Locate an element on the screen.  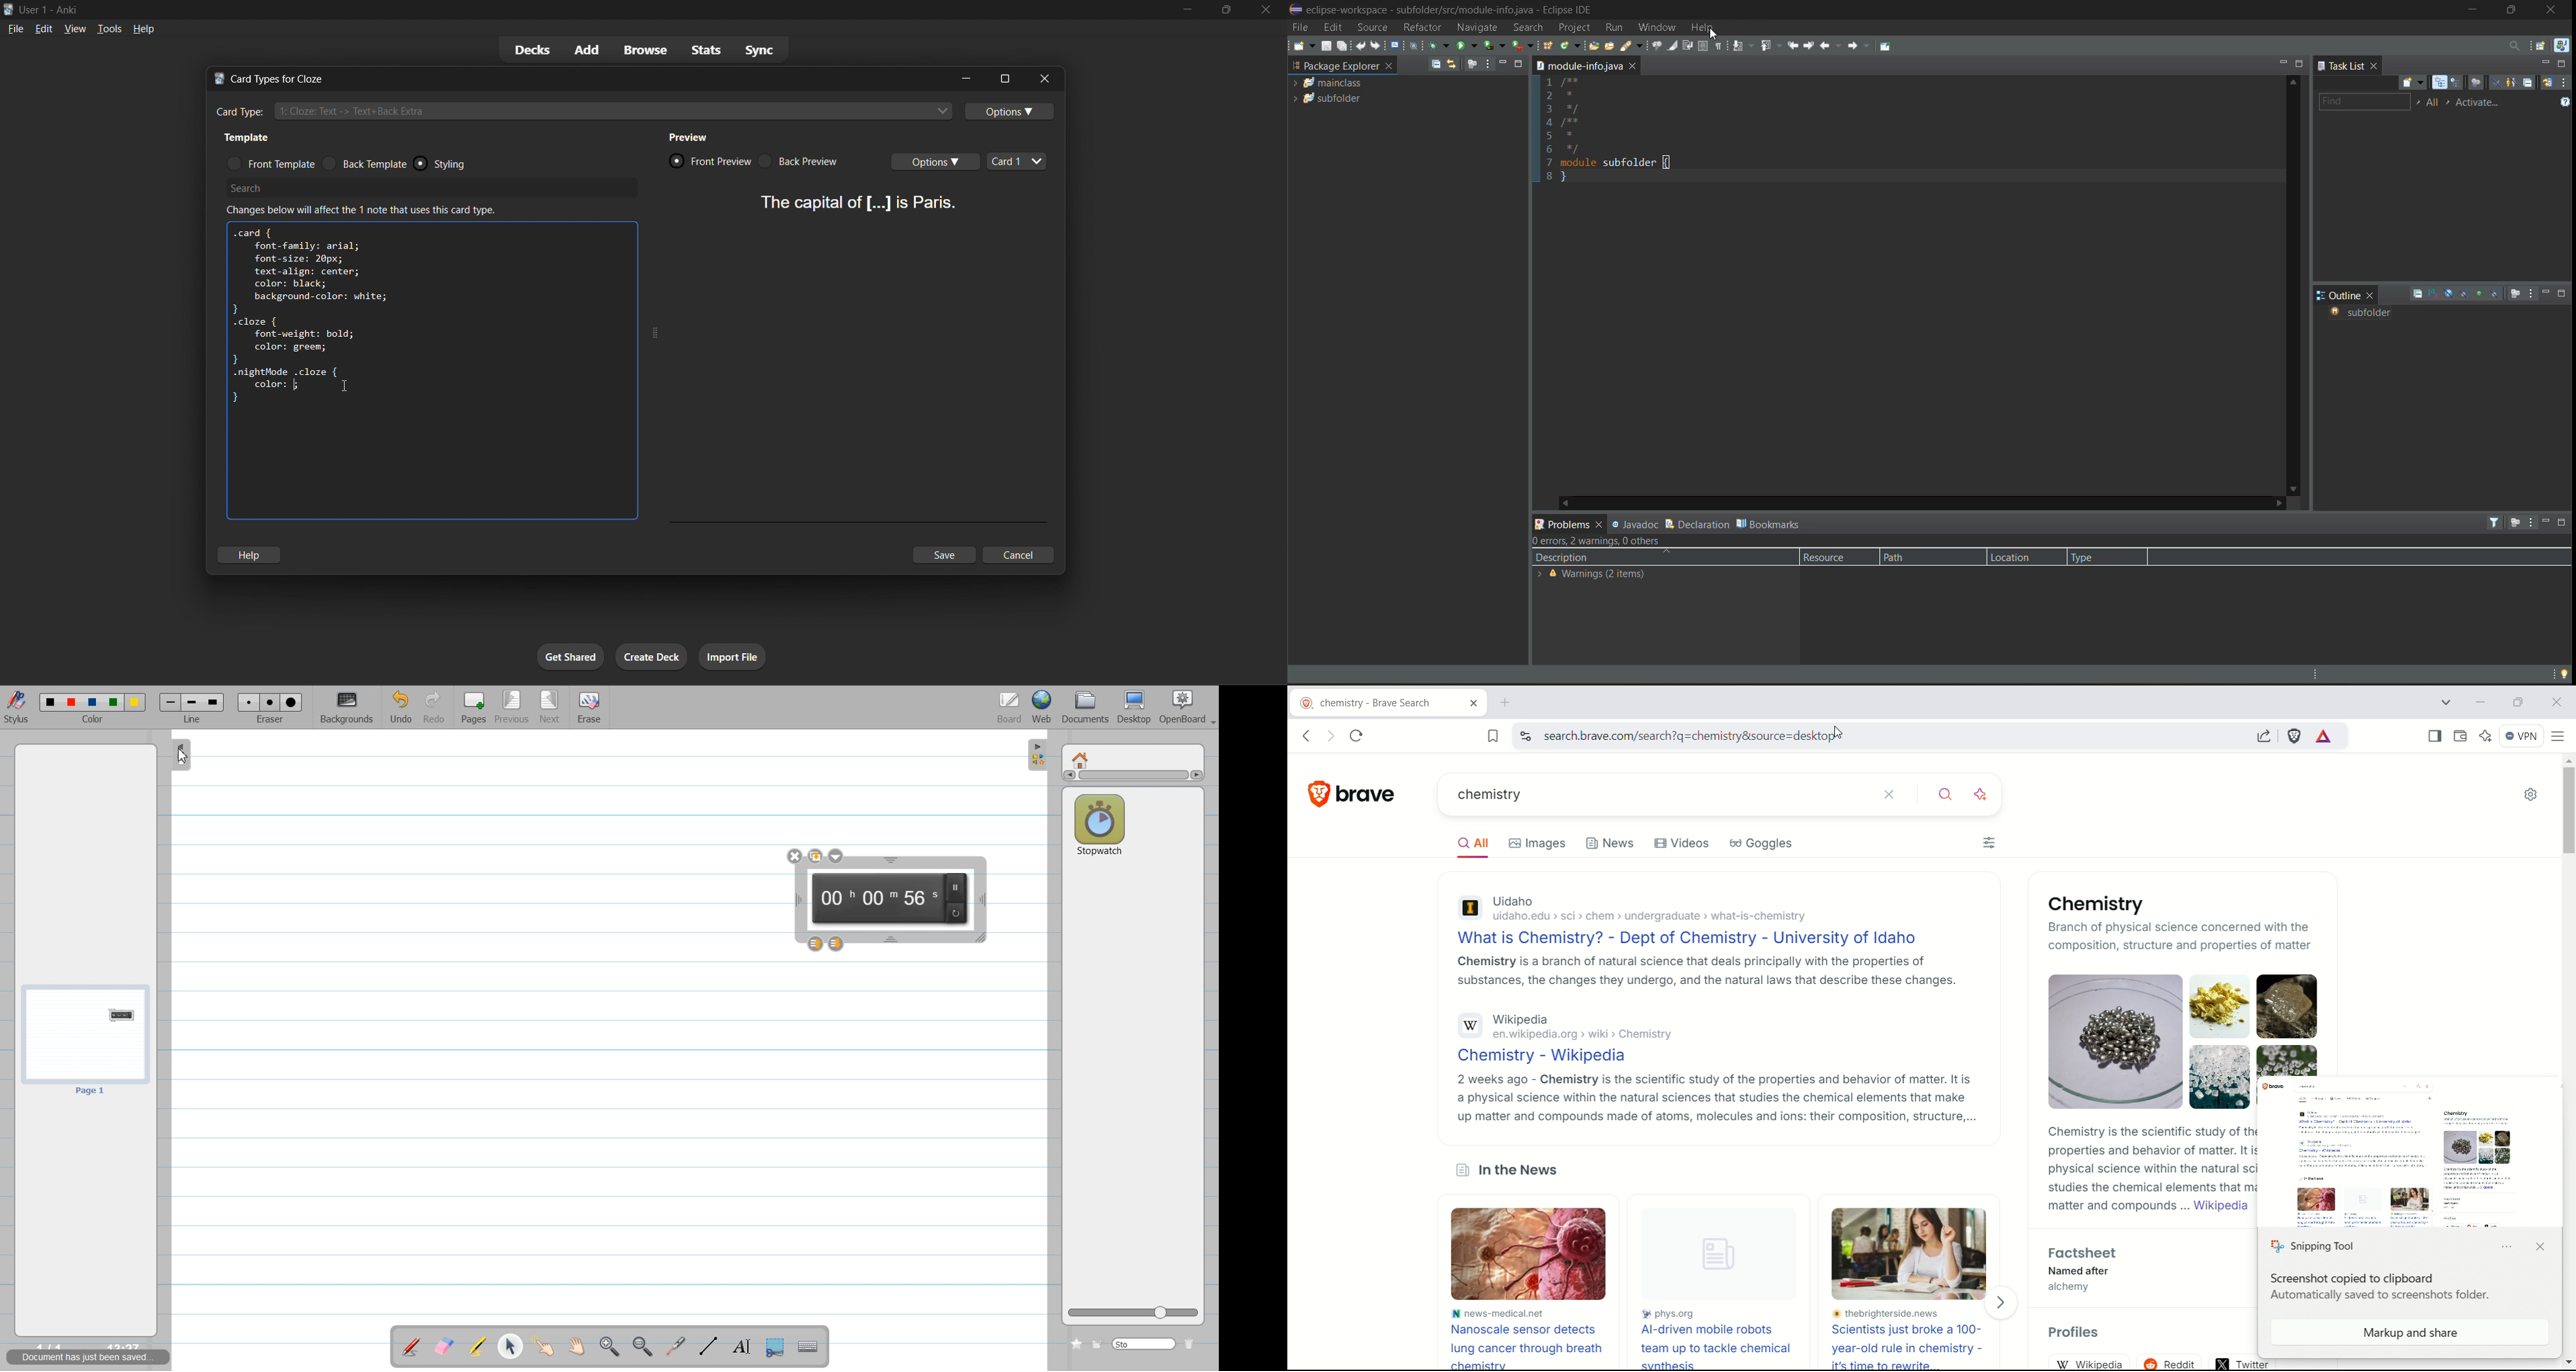
get shared is located at coordinates (573, 656).